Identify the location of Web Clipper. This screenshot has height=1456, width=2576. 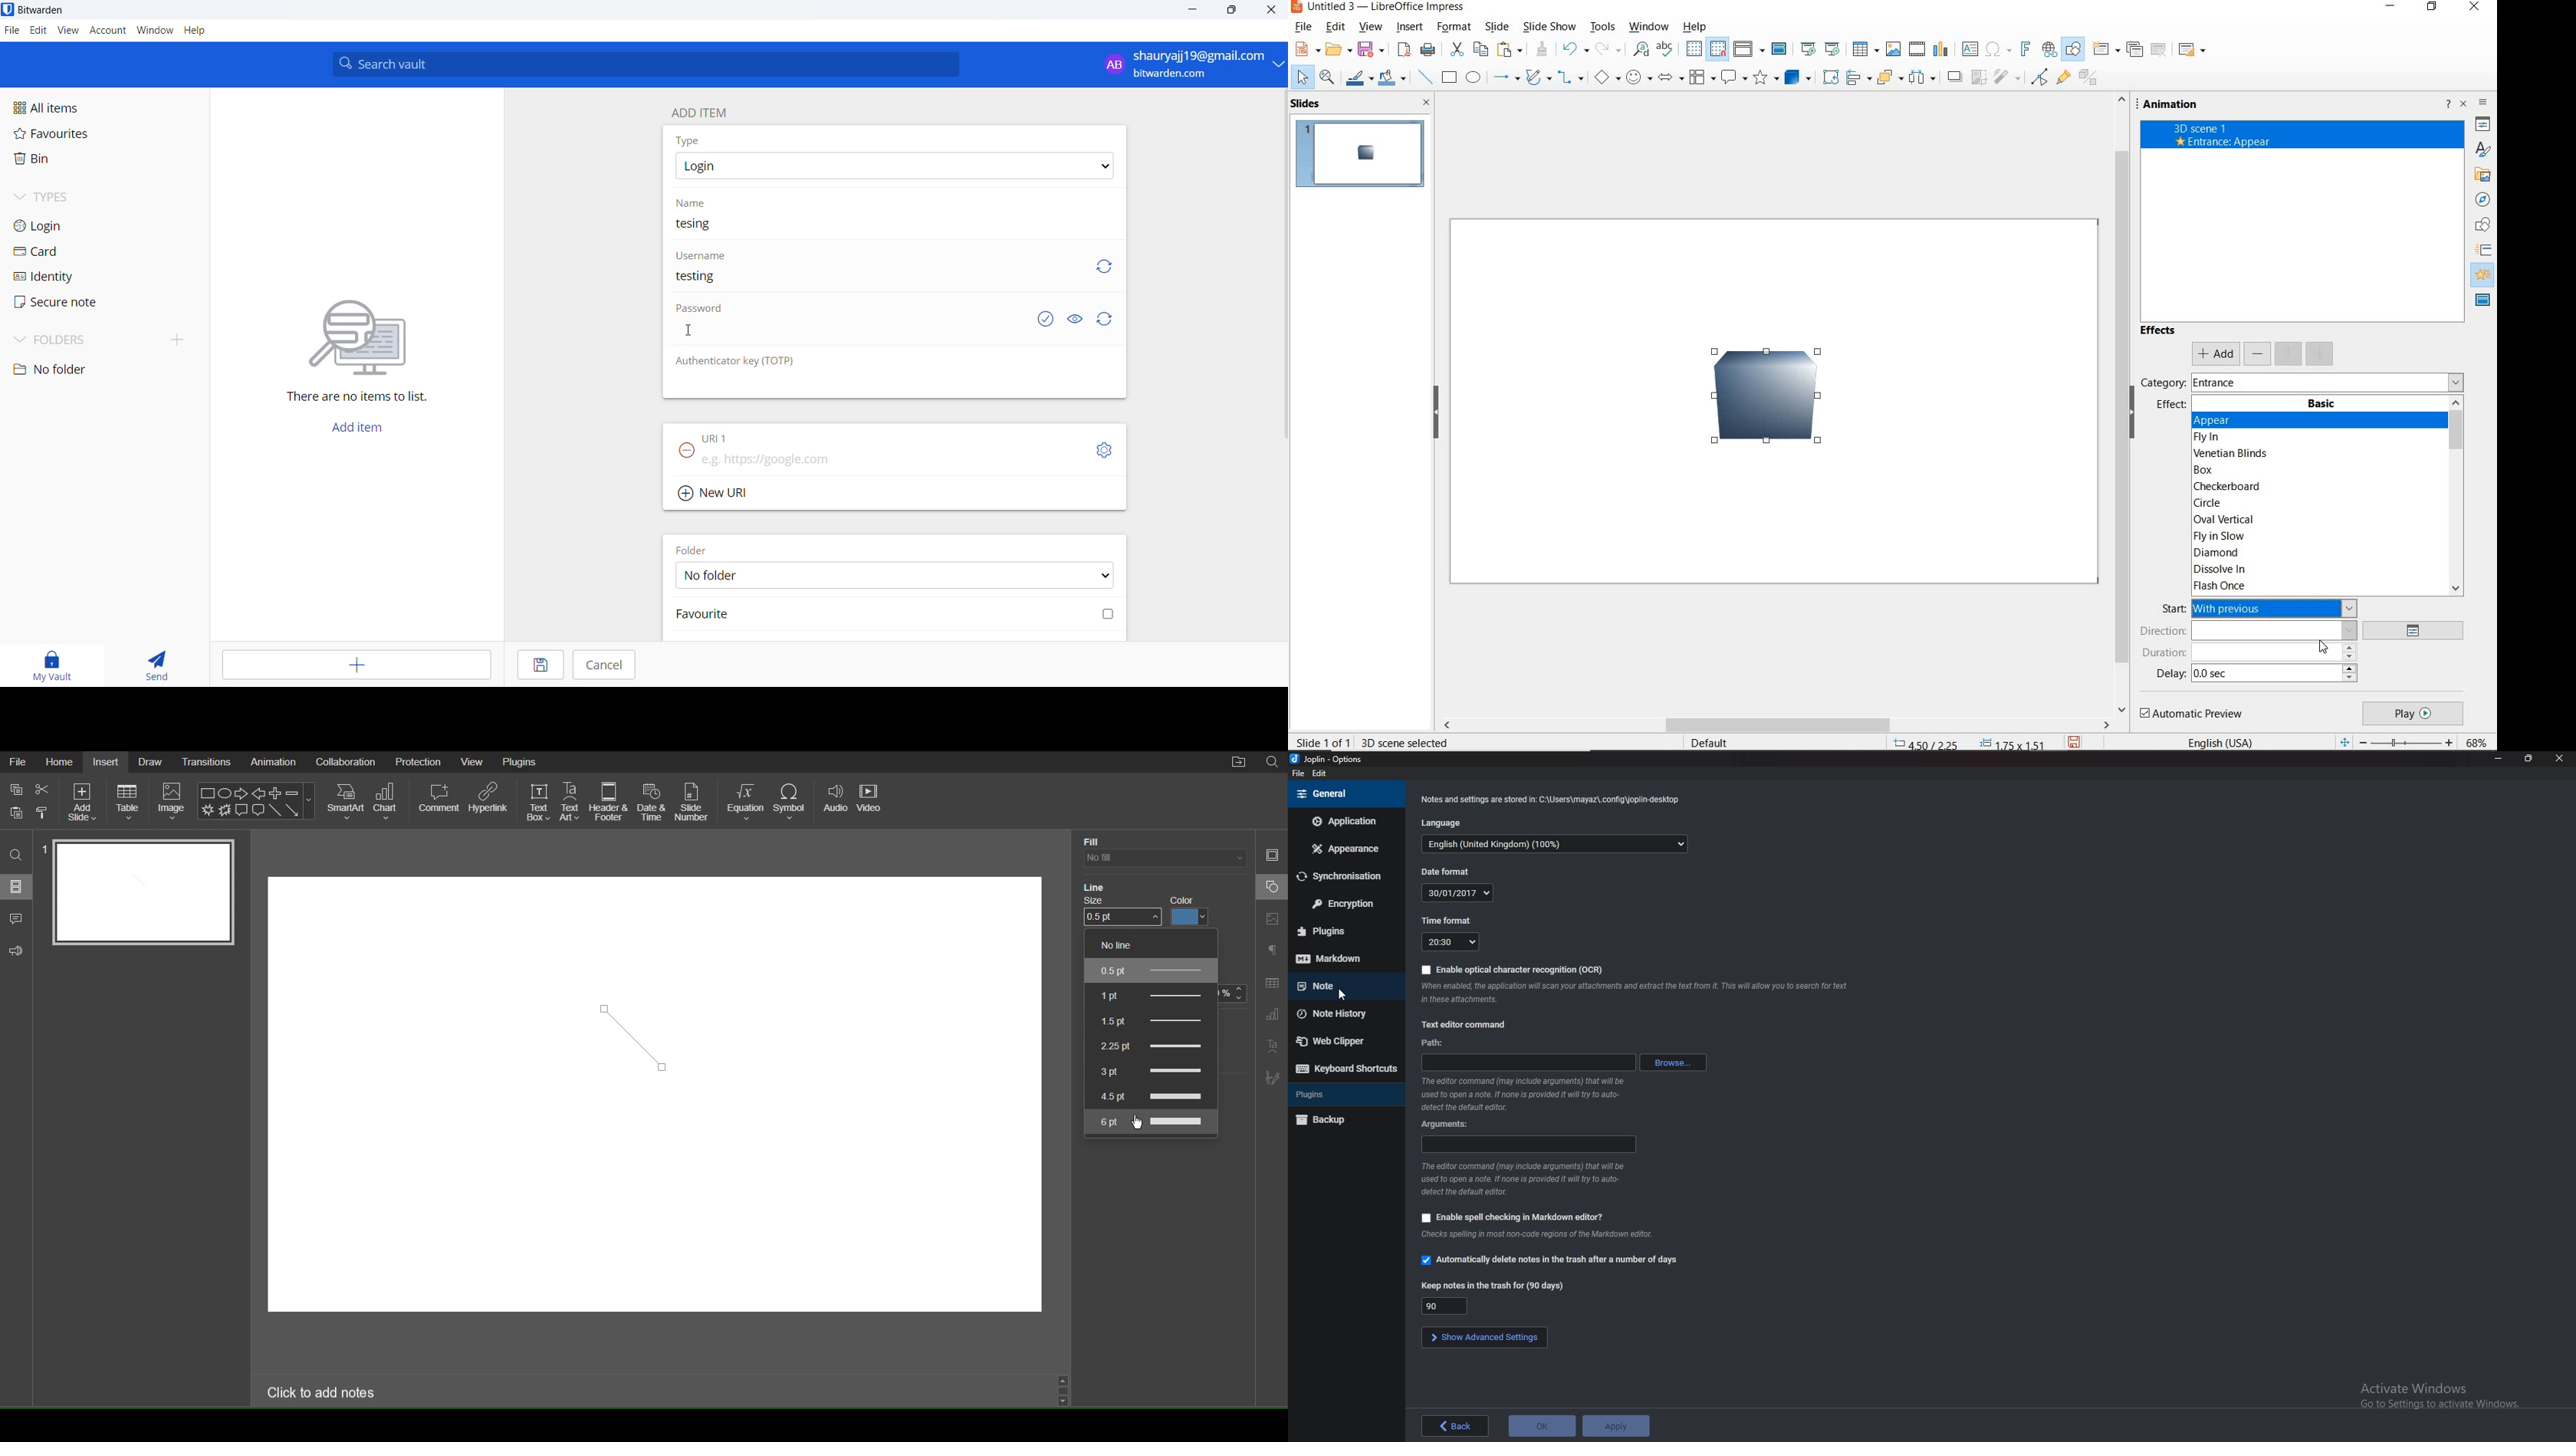
(1345, 1040).